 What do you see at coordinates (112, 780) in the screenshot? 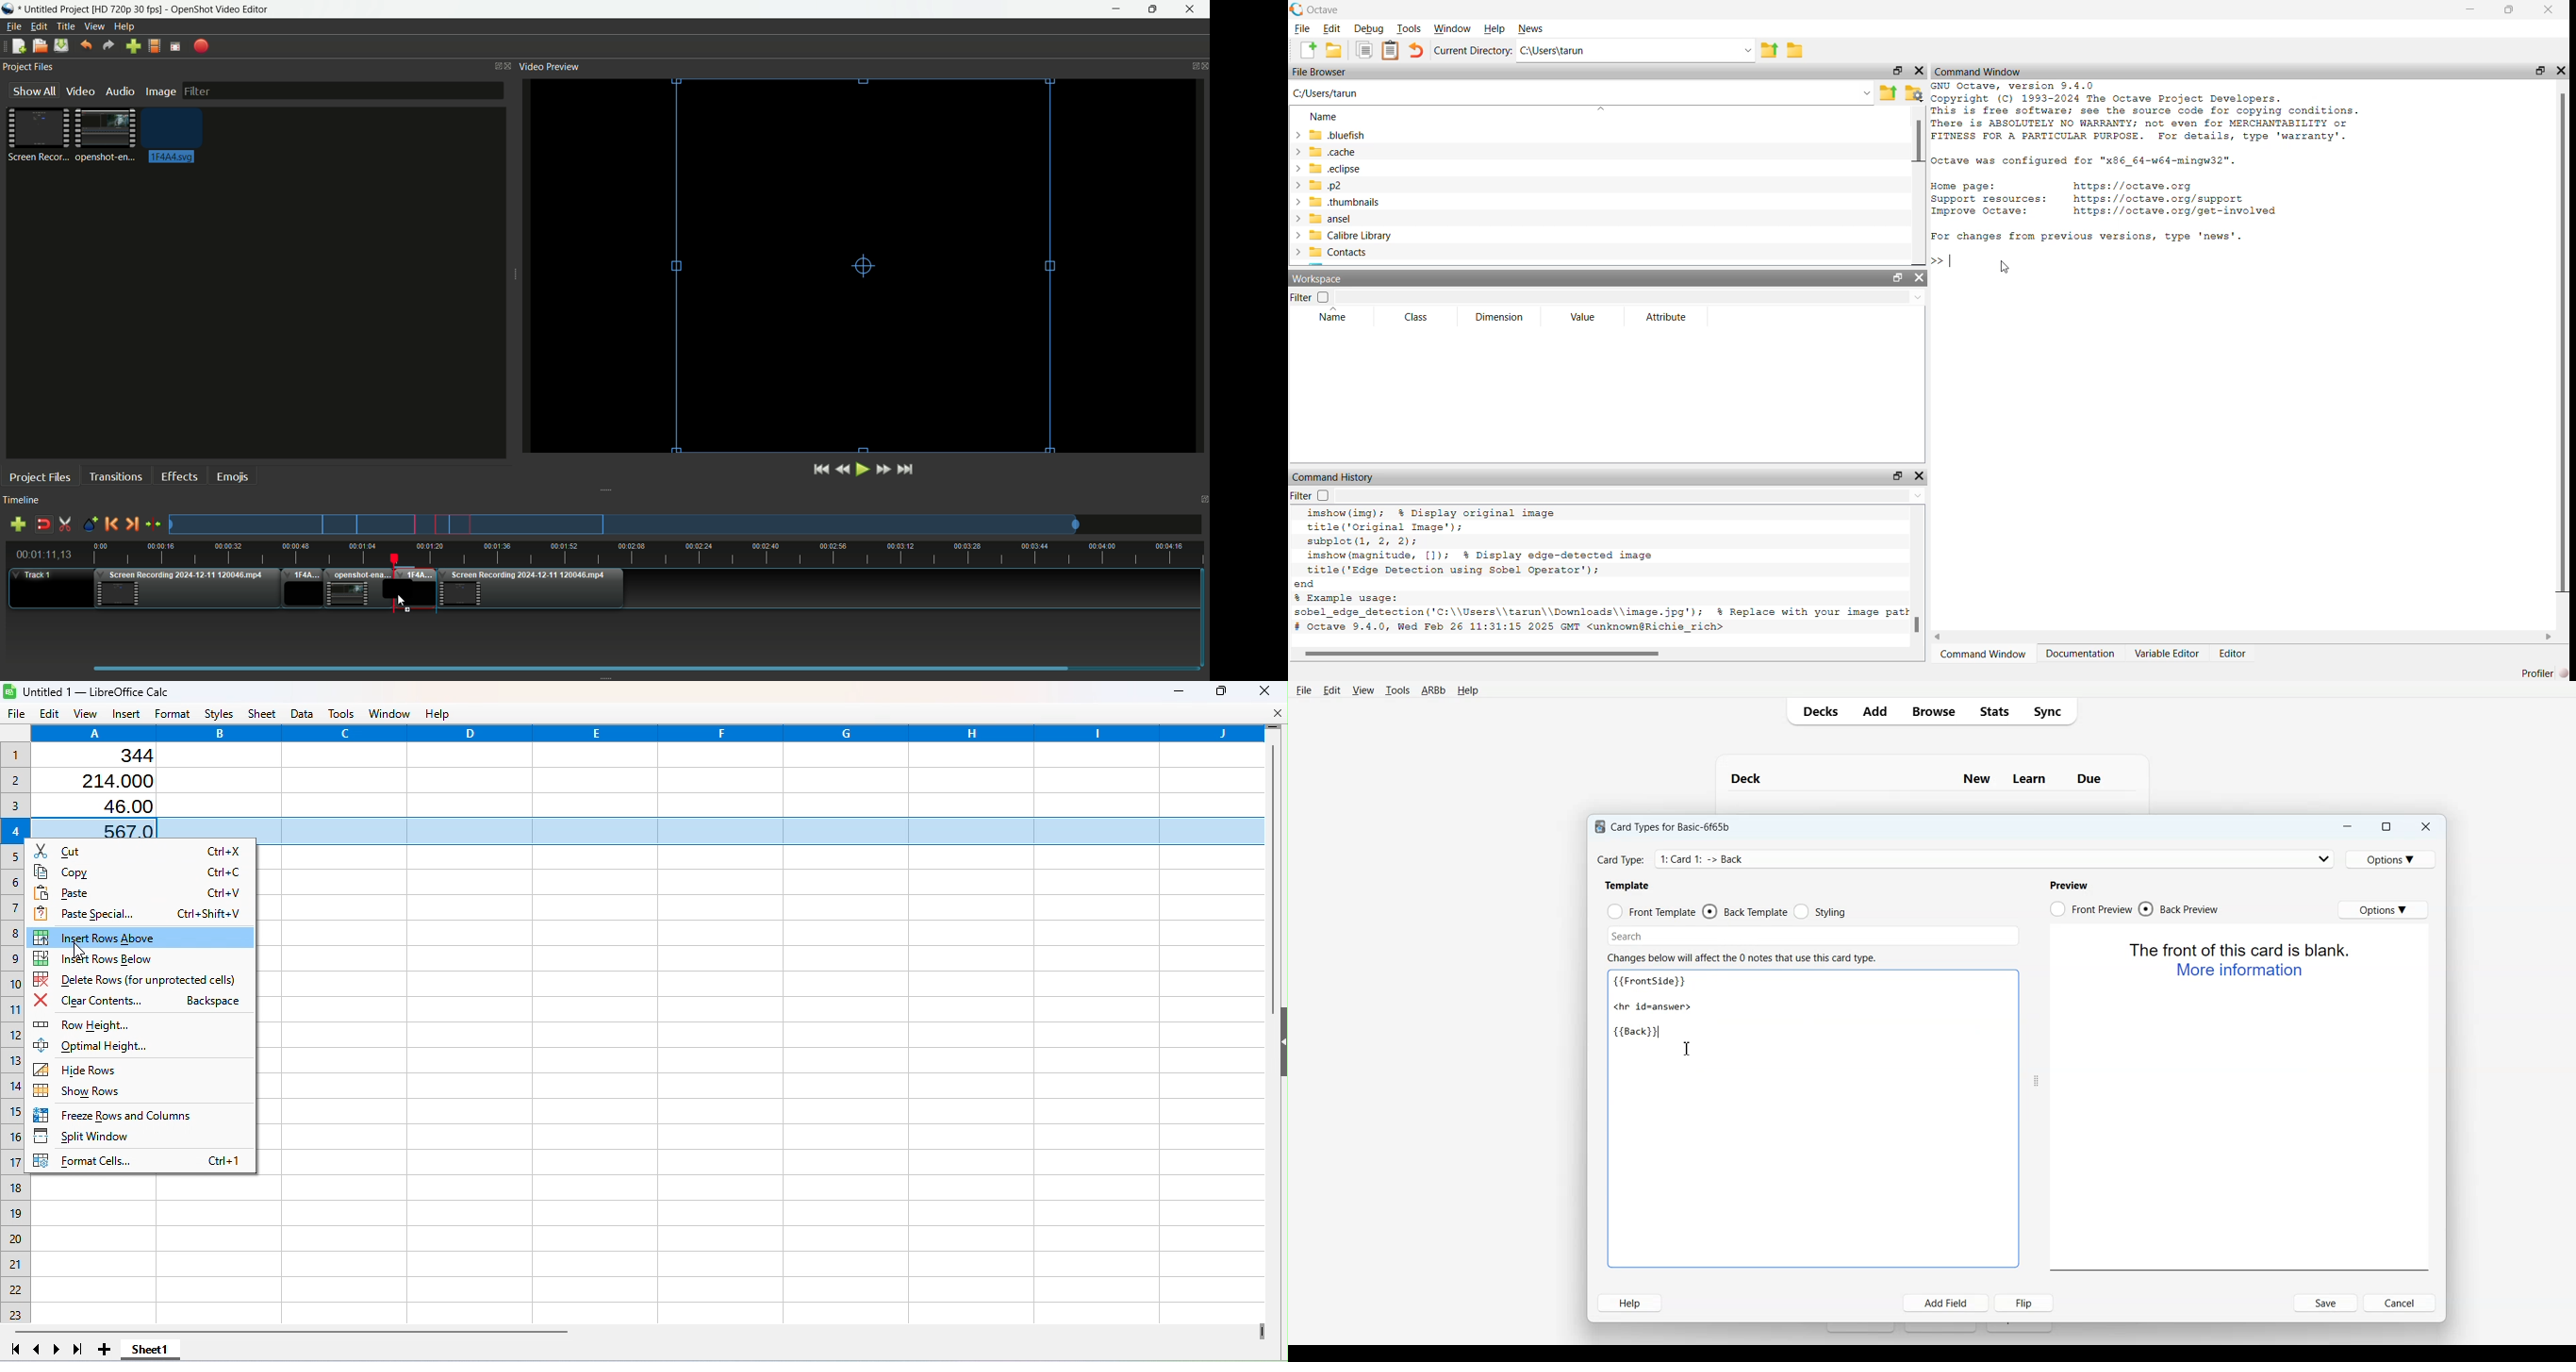
I see `214.000` at bounding box center [112, 780].